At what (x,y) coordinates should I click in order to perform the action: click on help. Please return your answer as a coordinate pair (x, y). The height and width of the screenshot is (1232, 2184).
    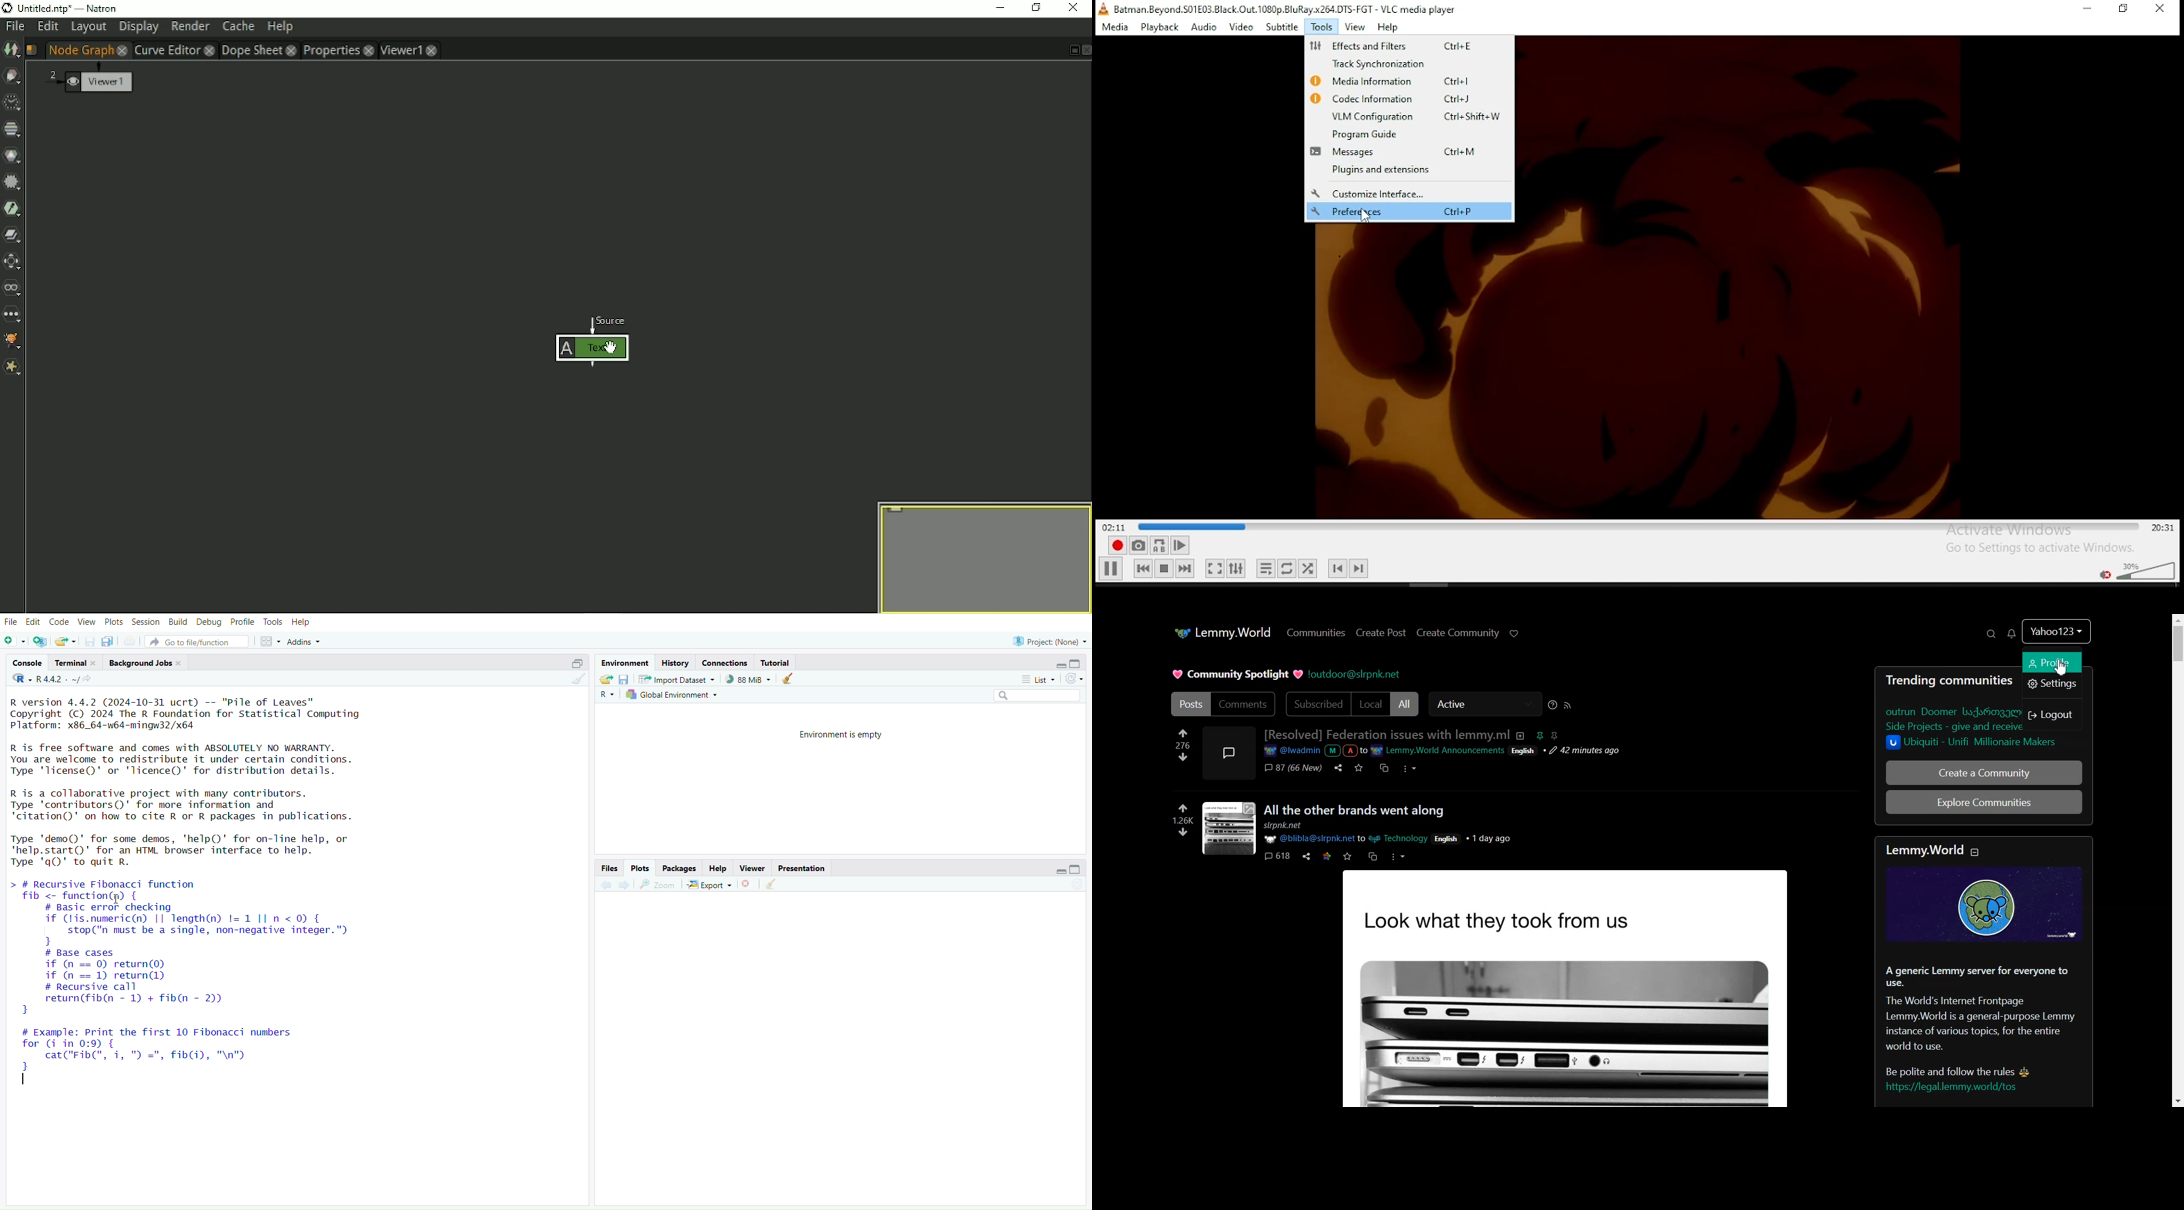
    Looking at the image, I should click on (718, 869).